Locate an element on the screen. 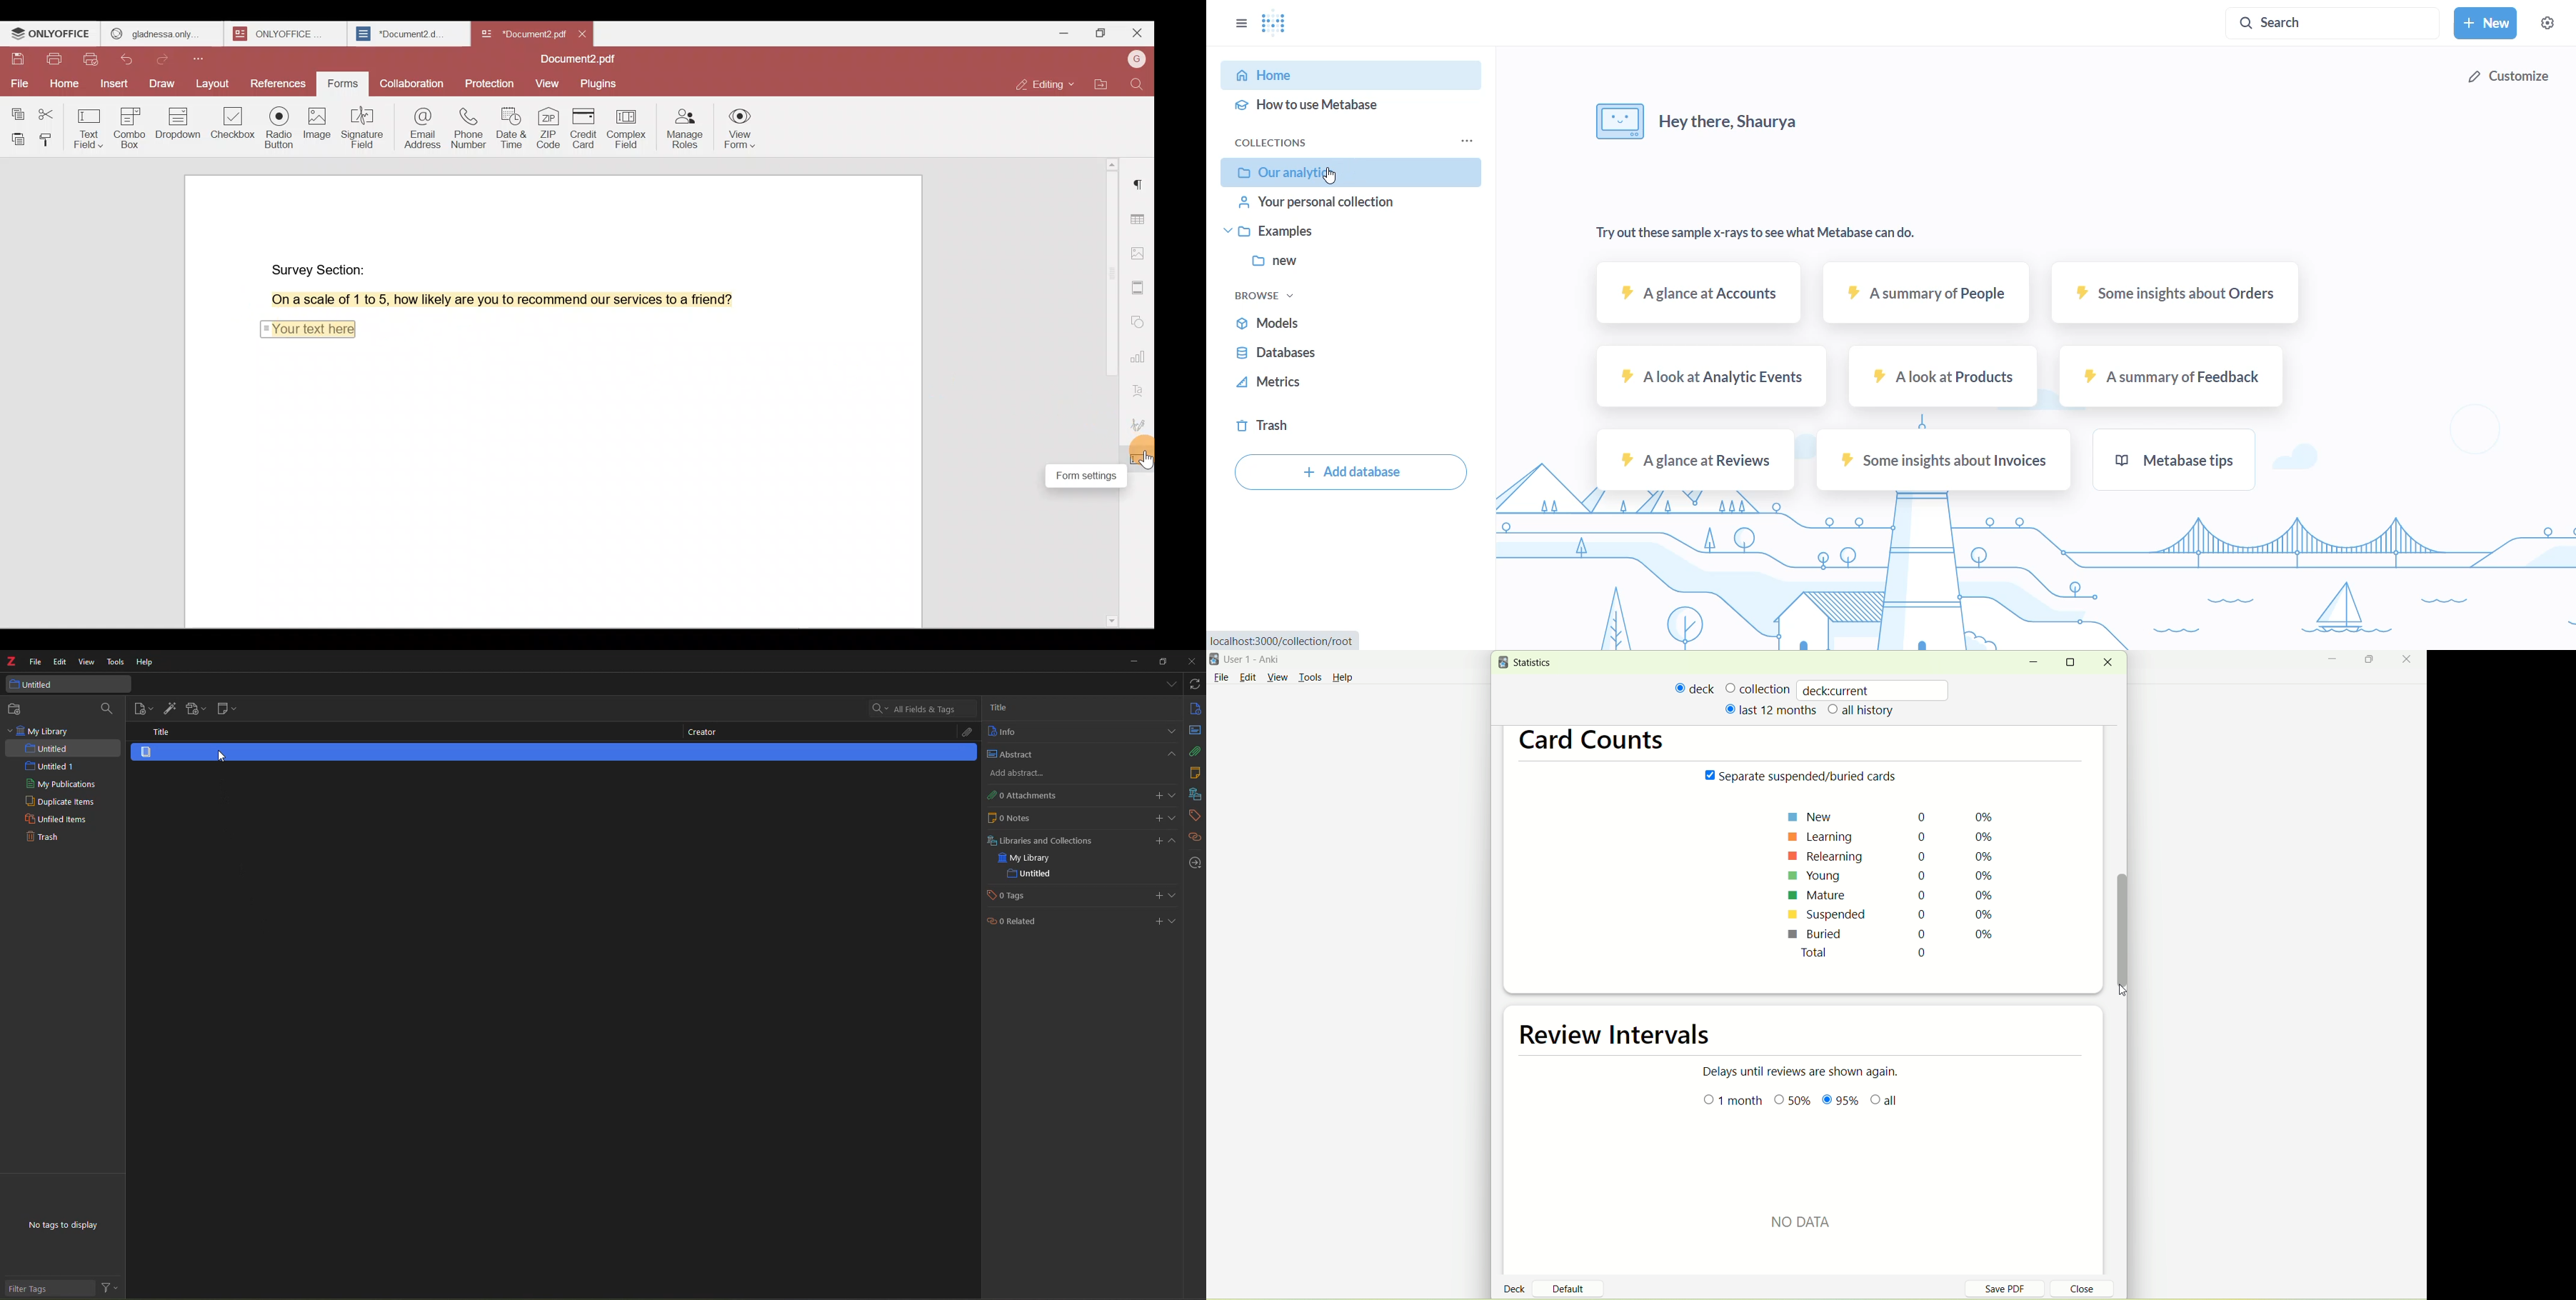 This screenshot has height=1316, width=2576. hey there, Shaurya is located at coordinates (1716, 124).